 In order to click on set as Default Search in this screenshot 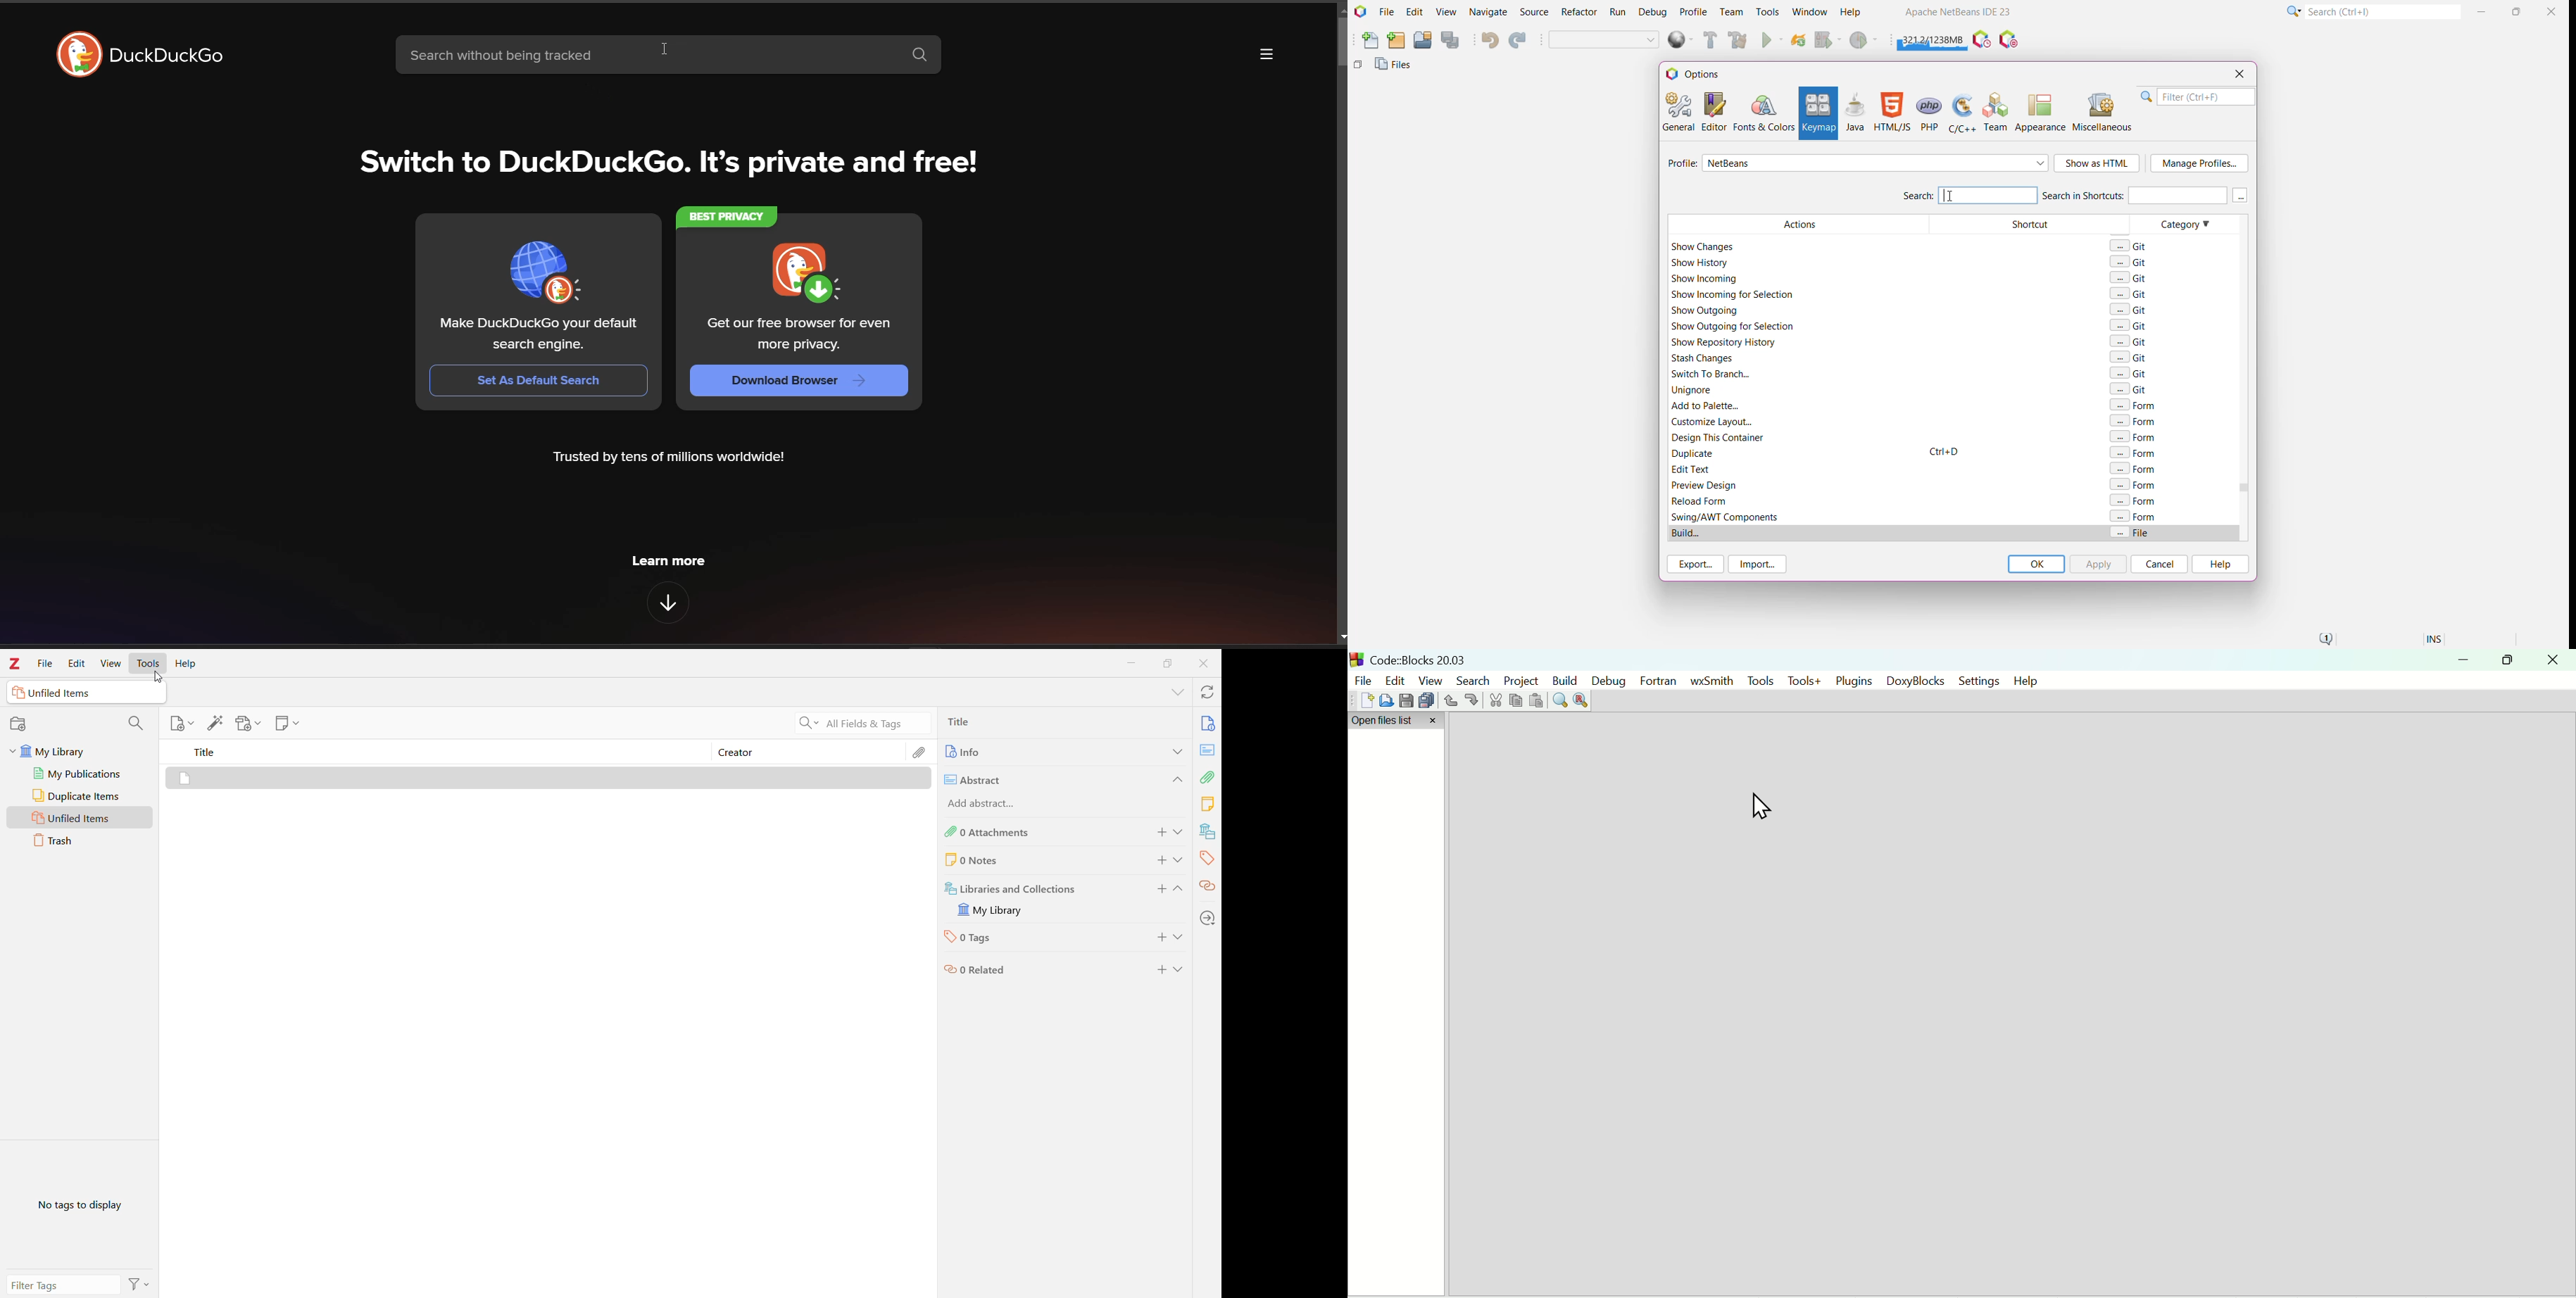, I will do `click(539, 380)`.